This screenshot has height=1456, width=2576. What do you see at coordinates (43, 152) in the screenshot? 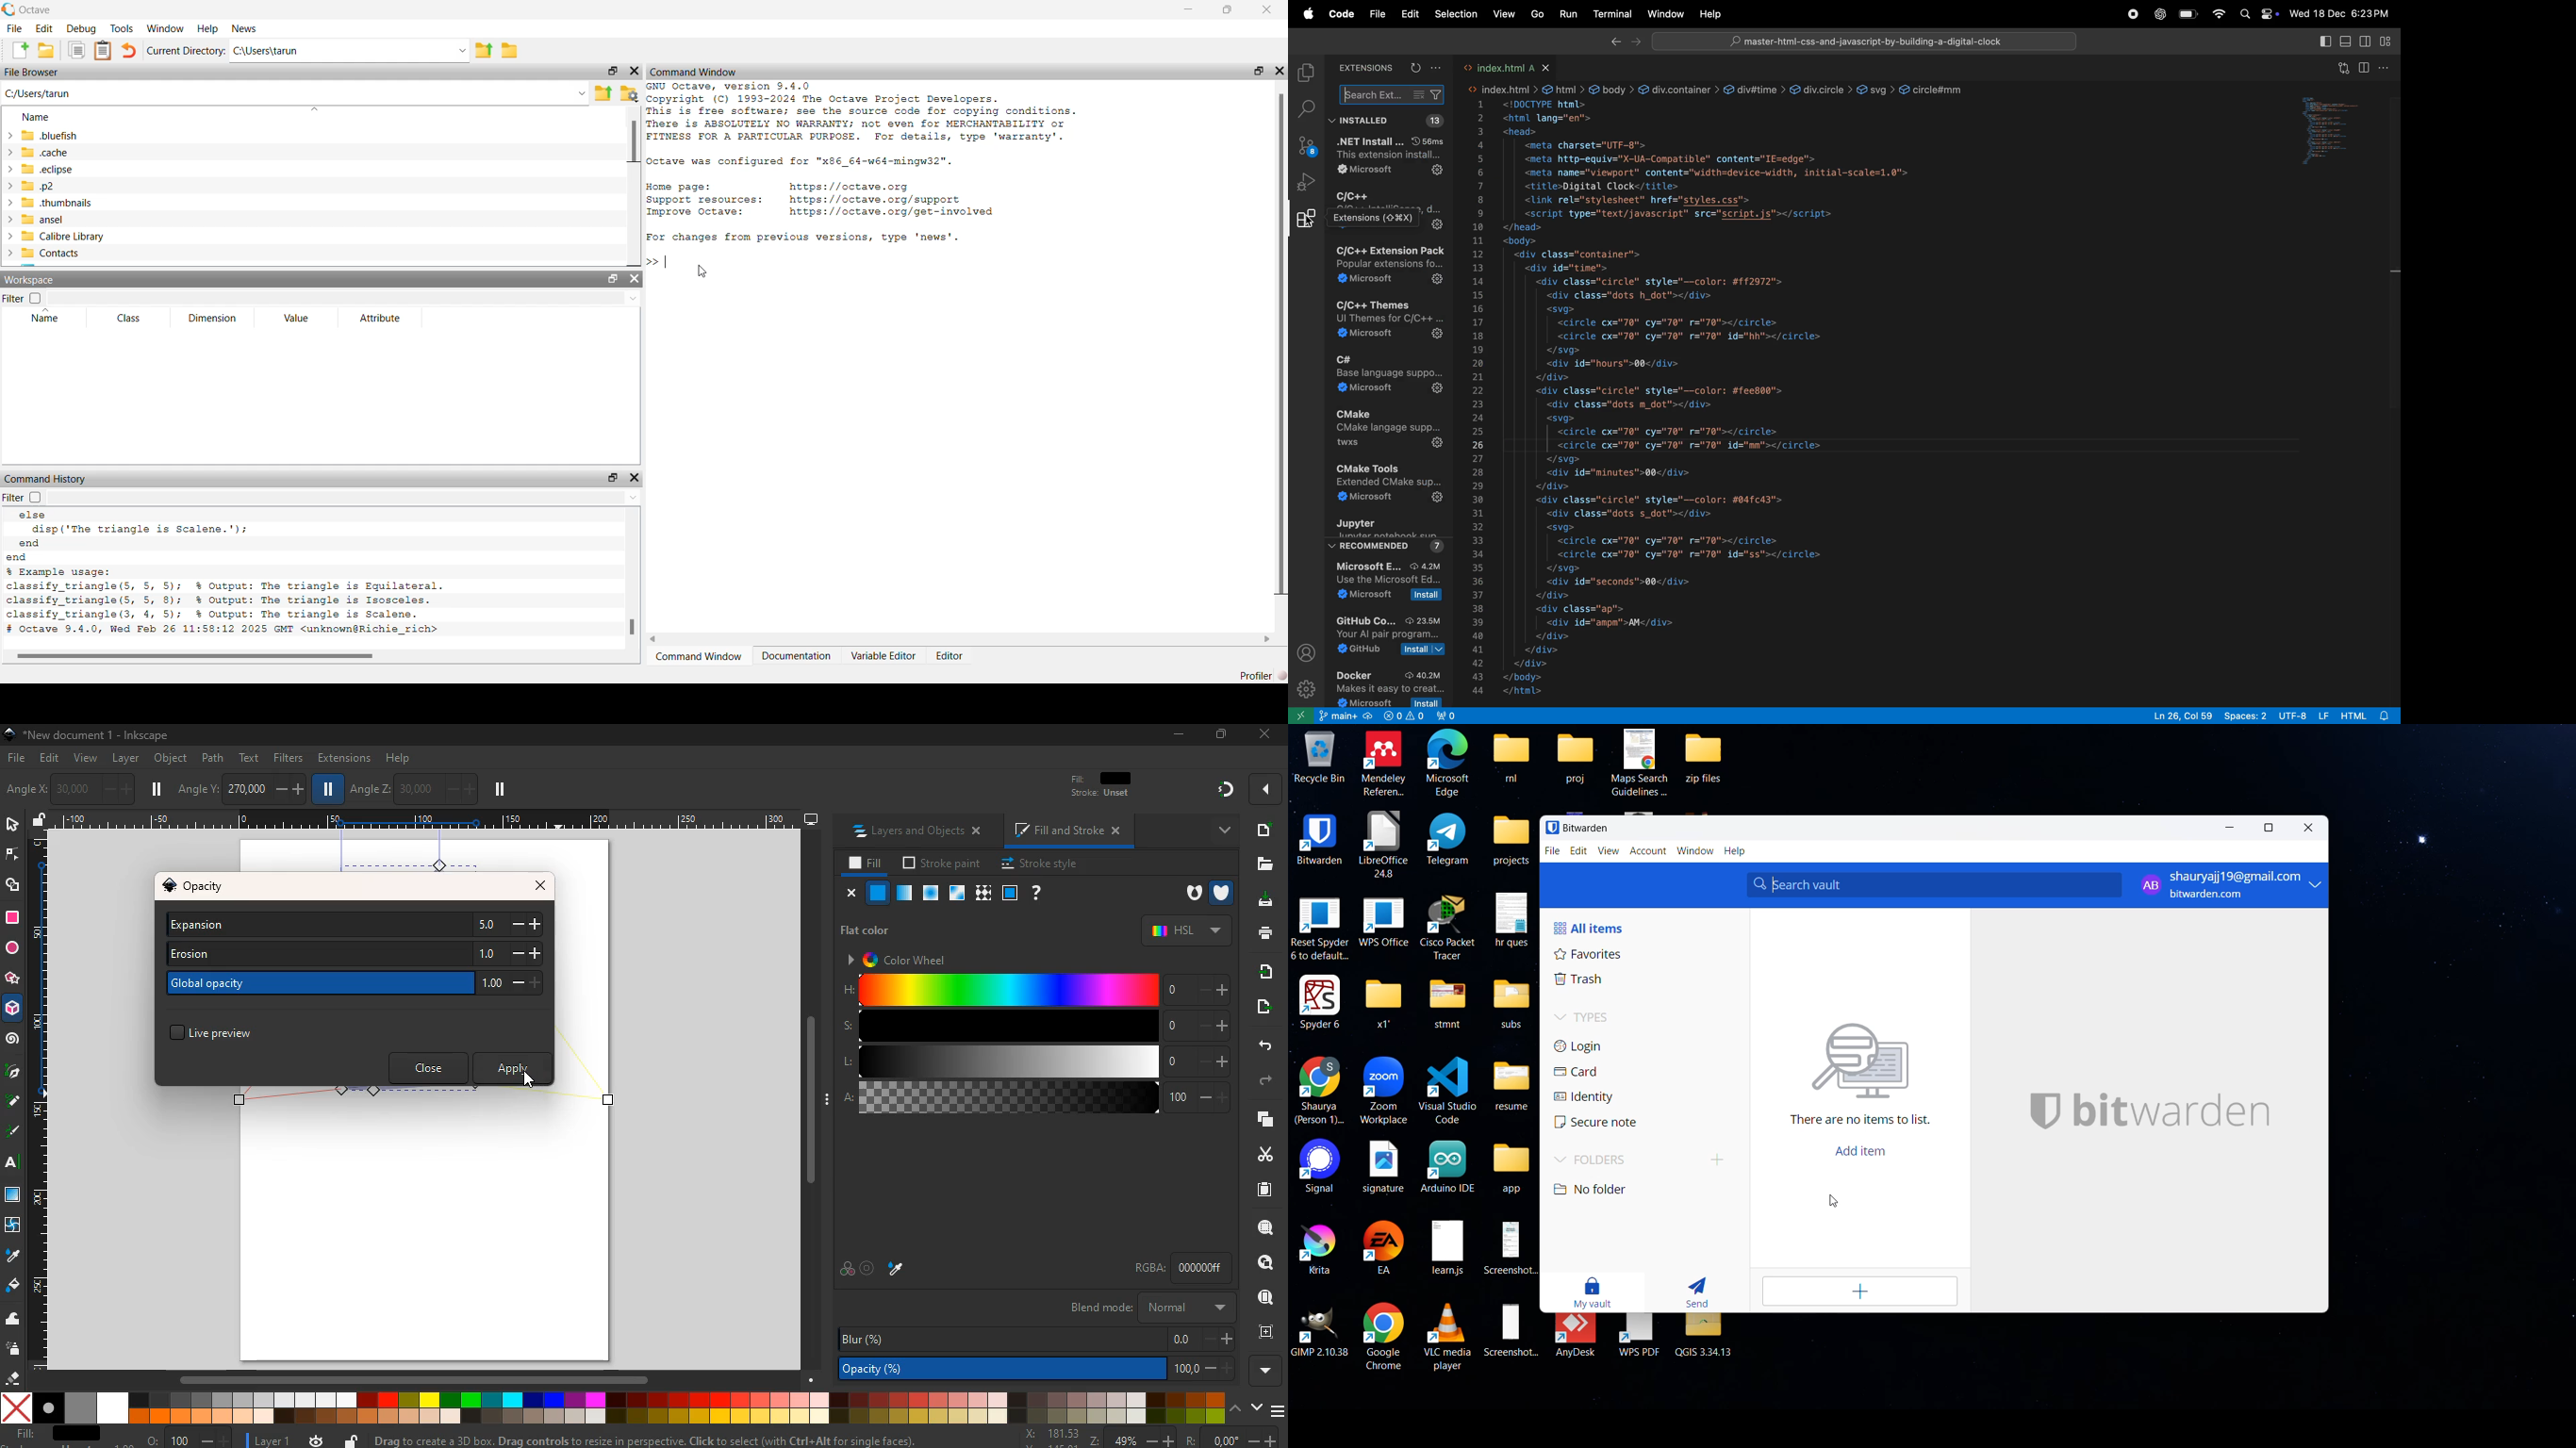
I see `.cache` at bounding box center [43, 152].